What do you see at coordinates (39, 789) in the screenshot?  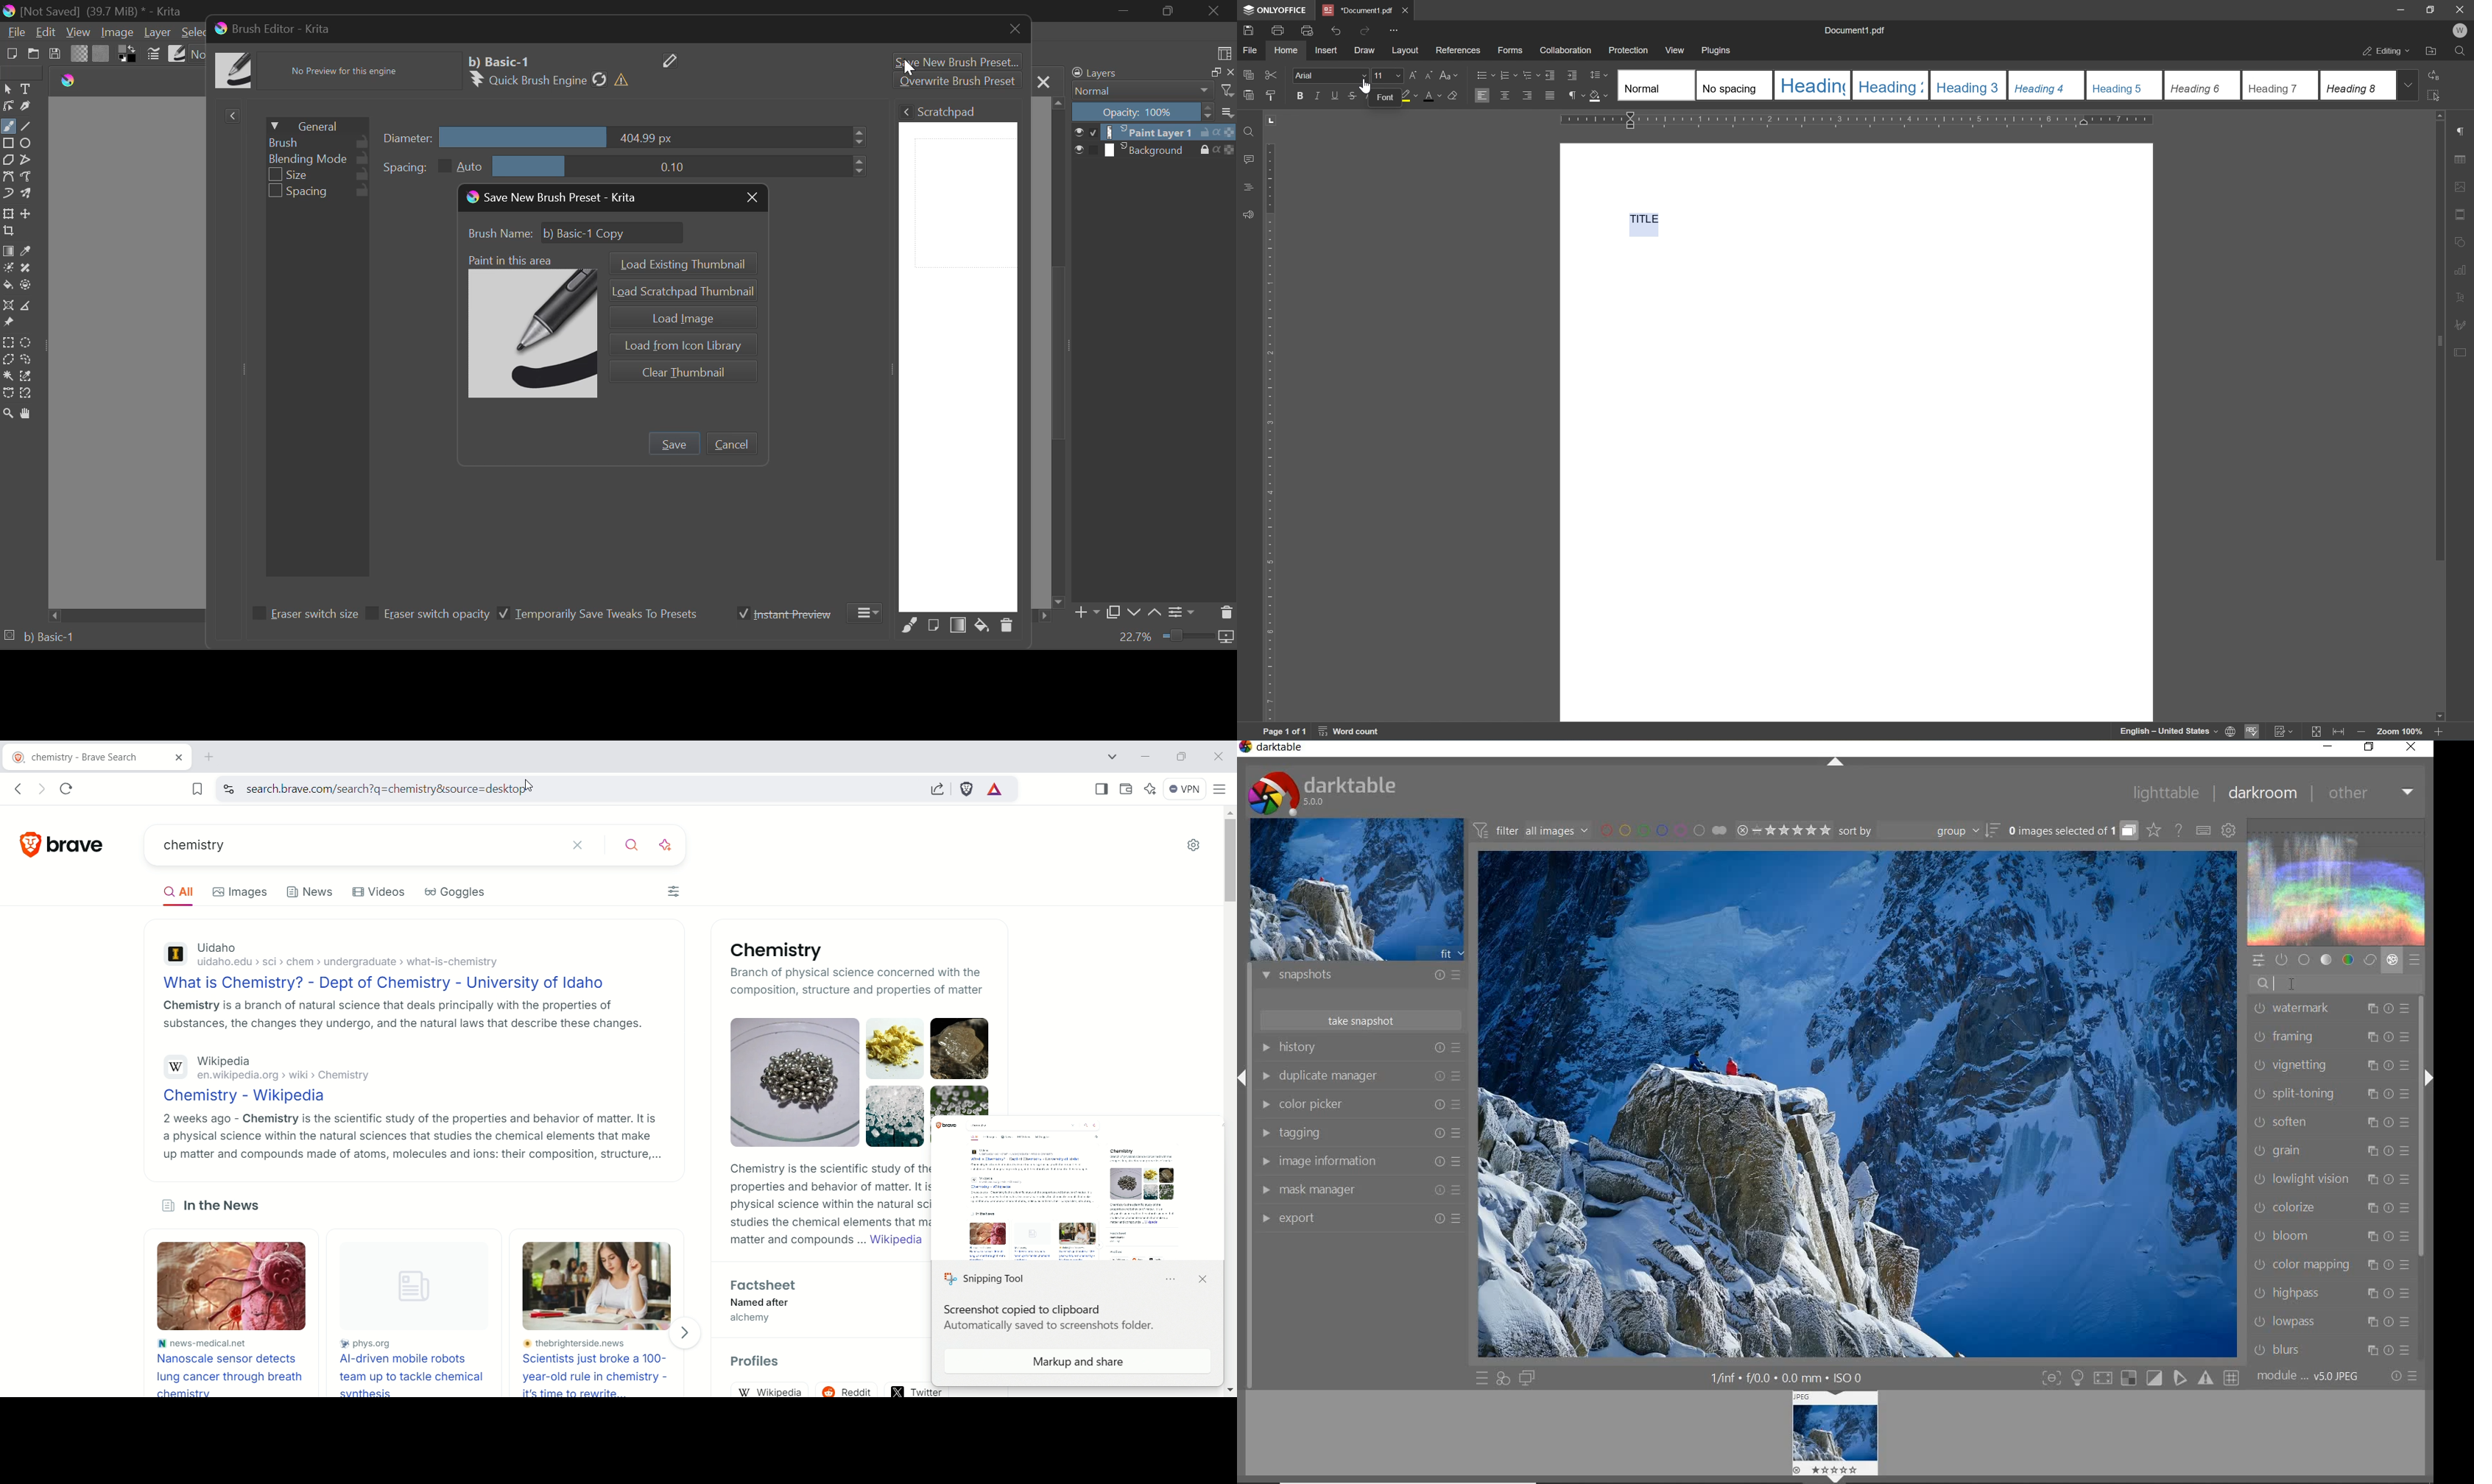 I see `go forward` at bounding box center [39, 789].